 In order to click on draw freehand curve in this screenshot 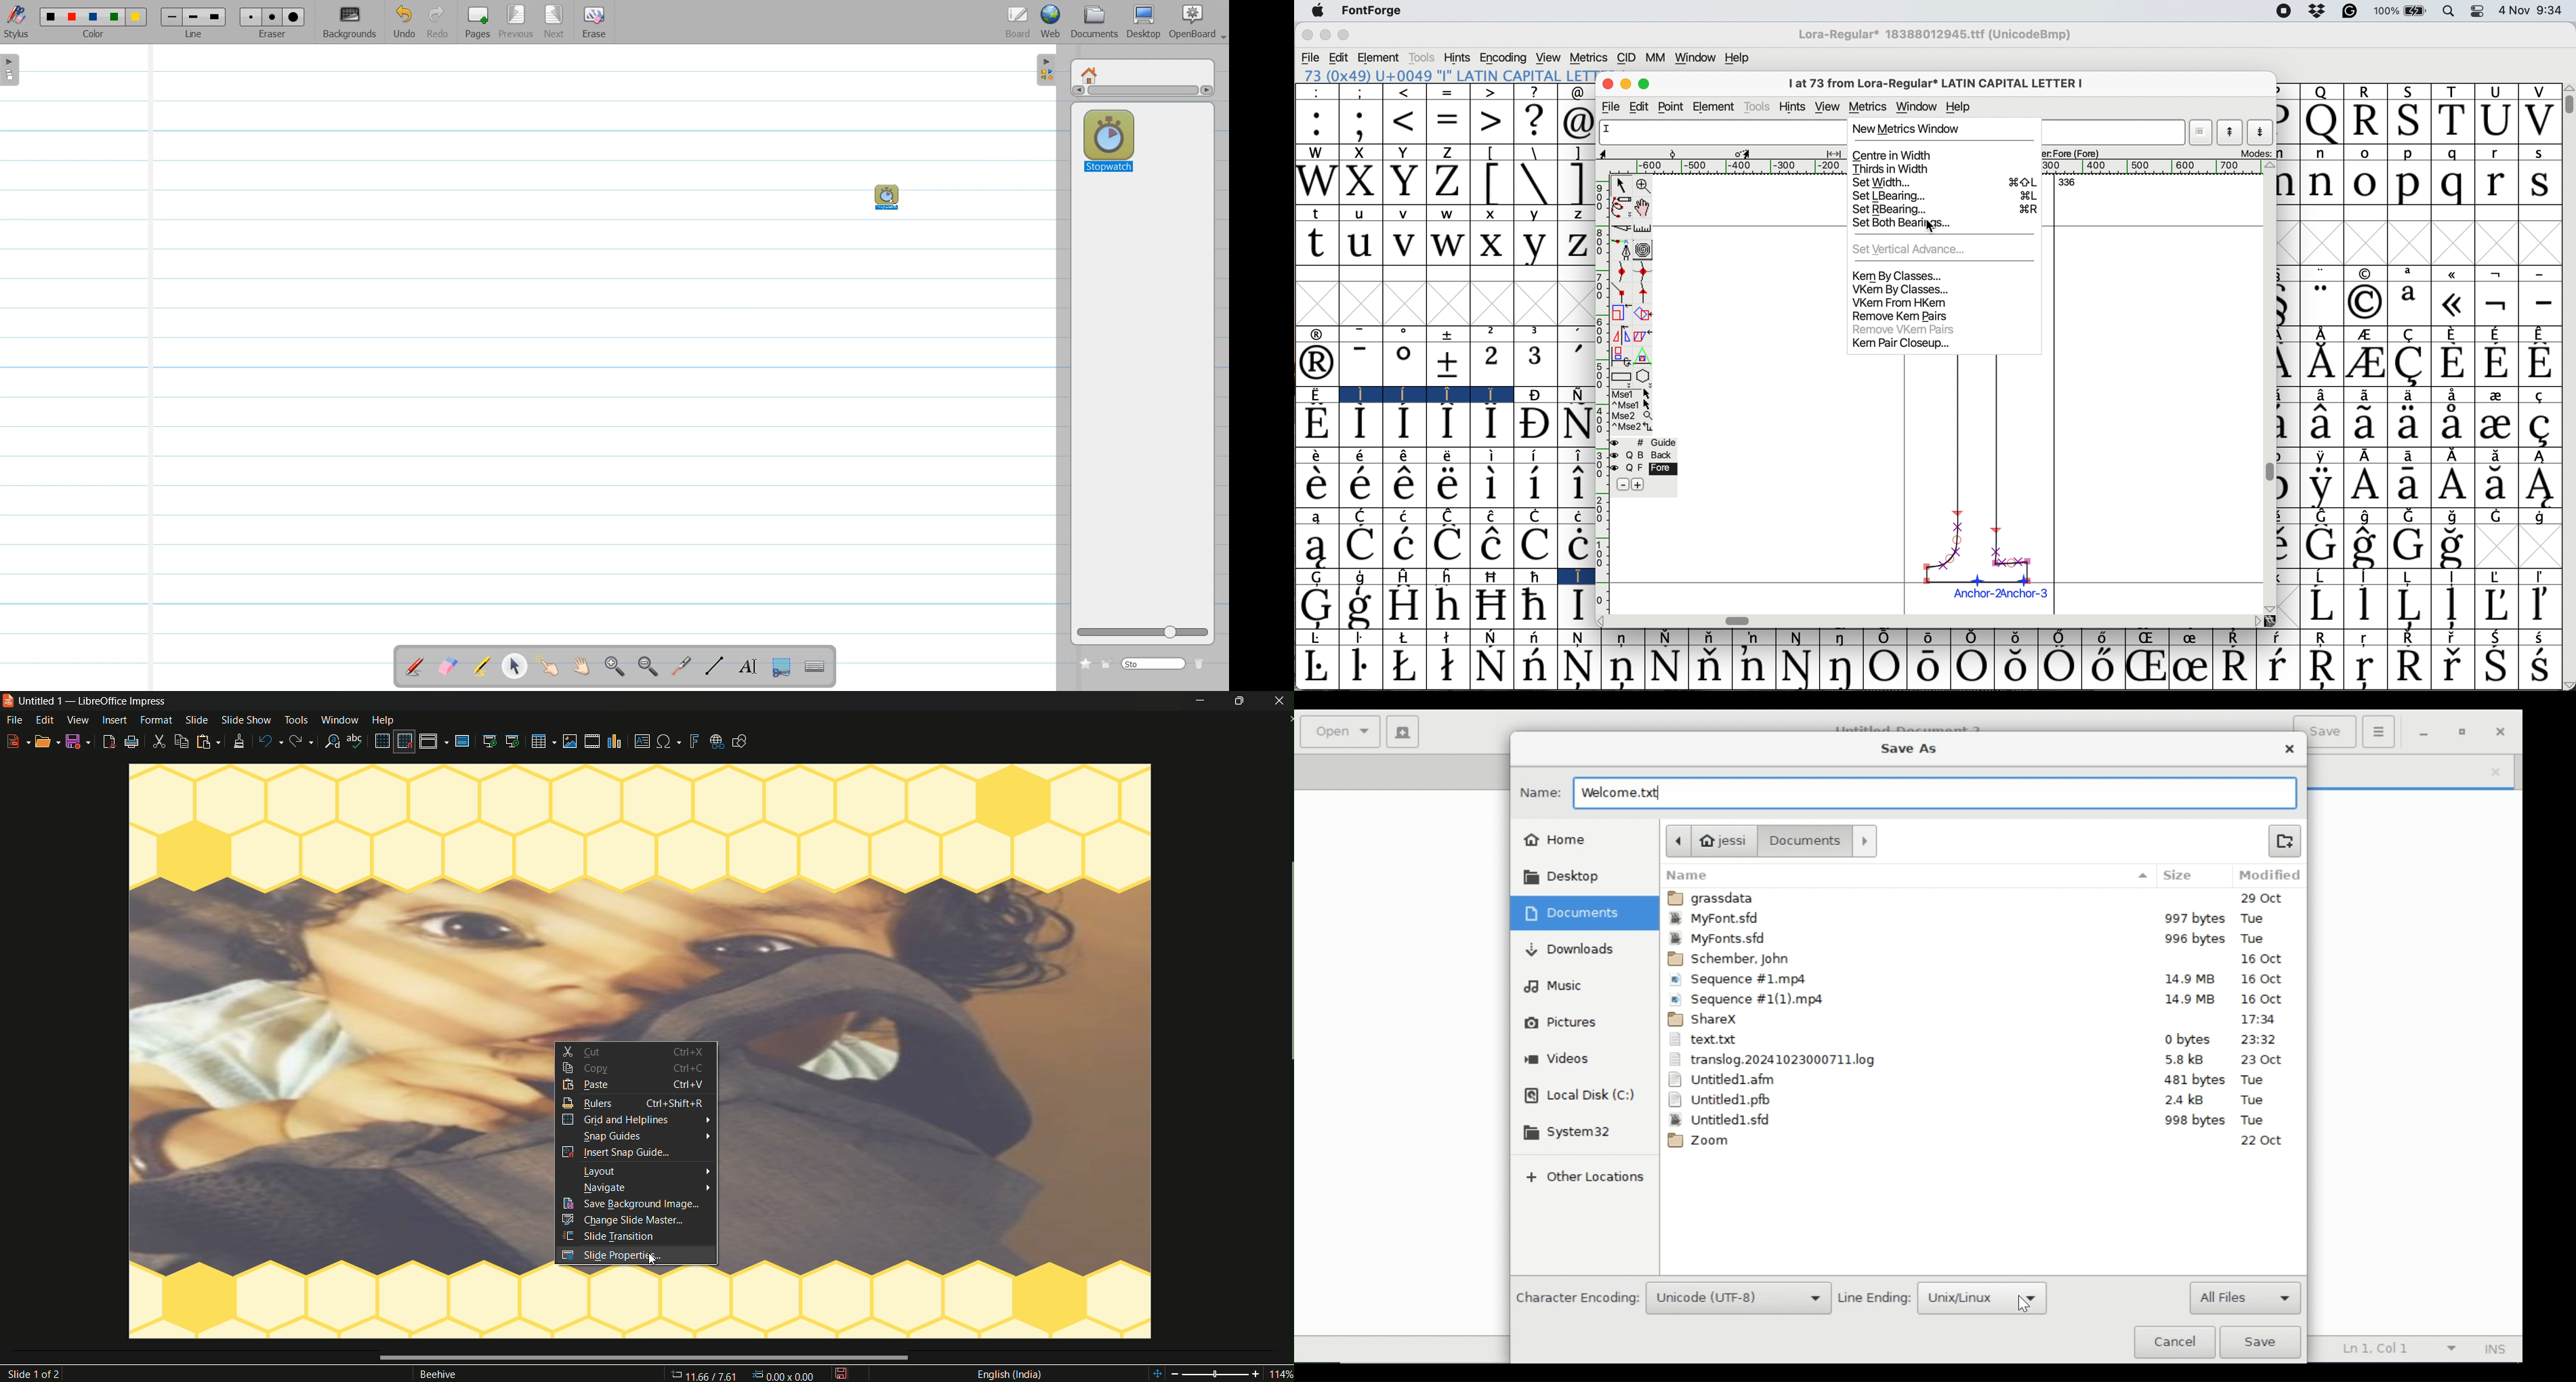, I will do `click(1620, 206)`.